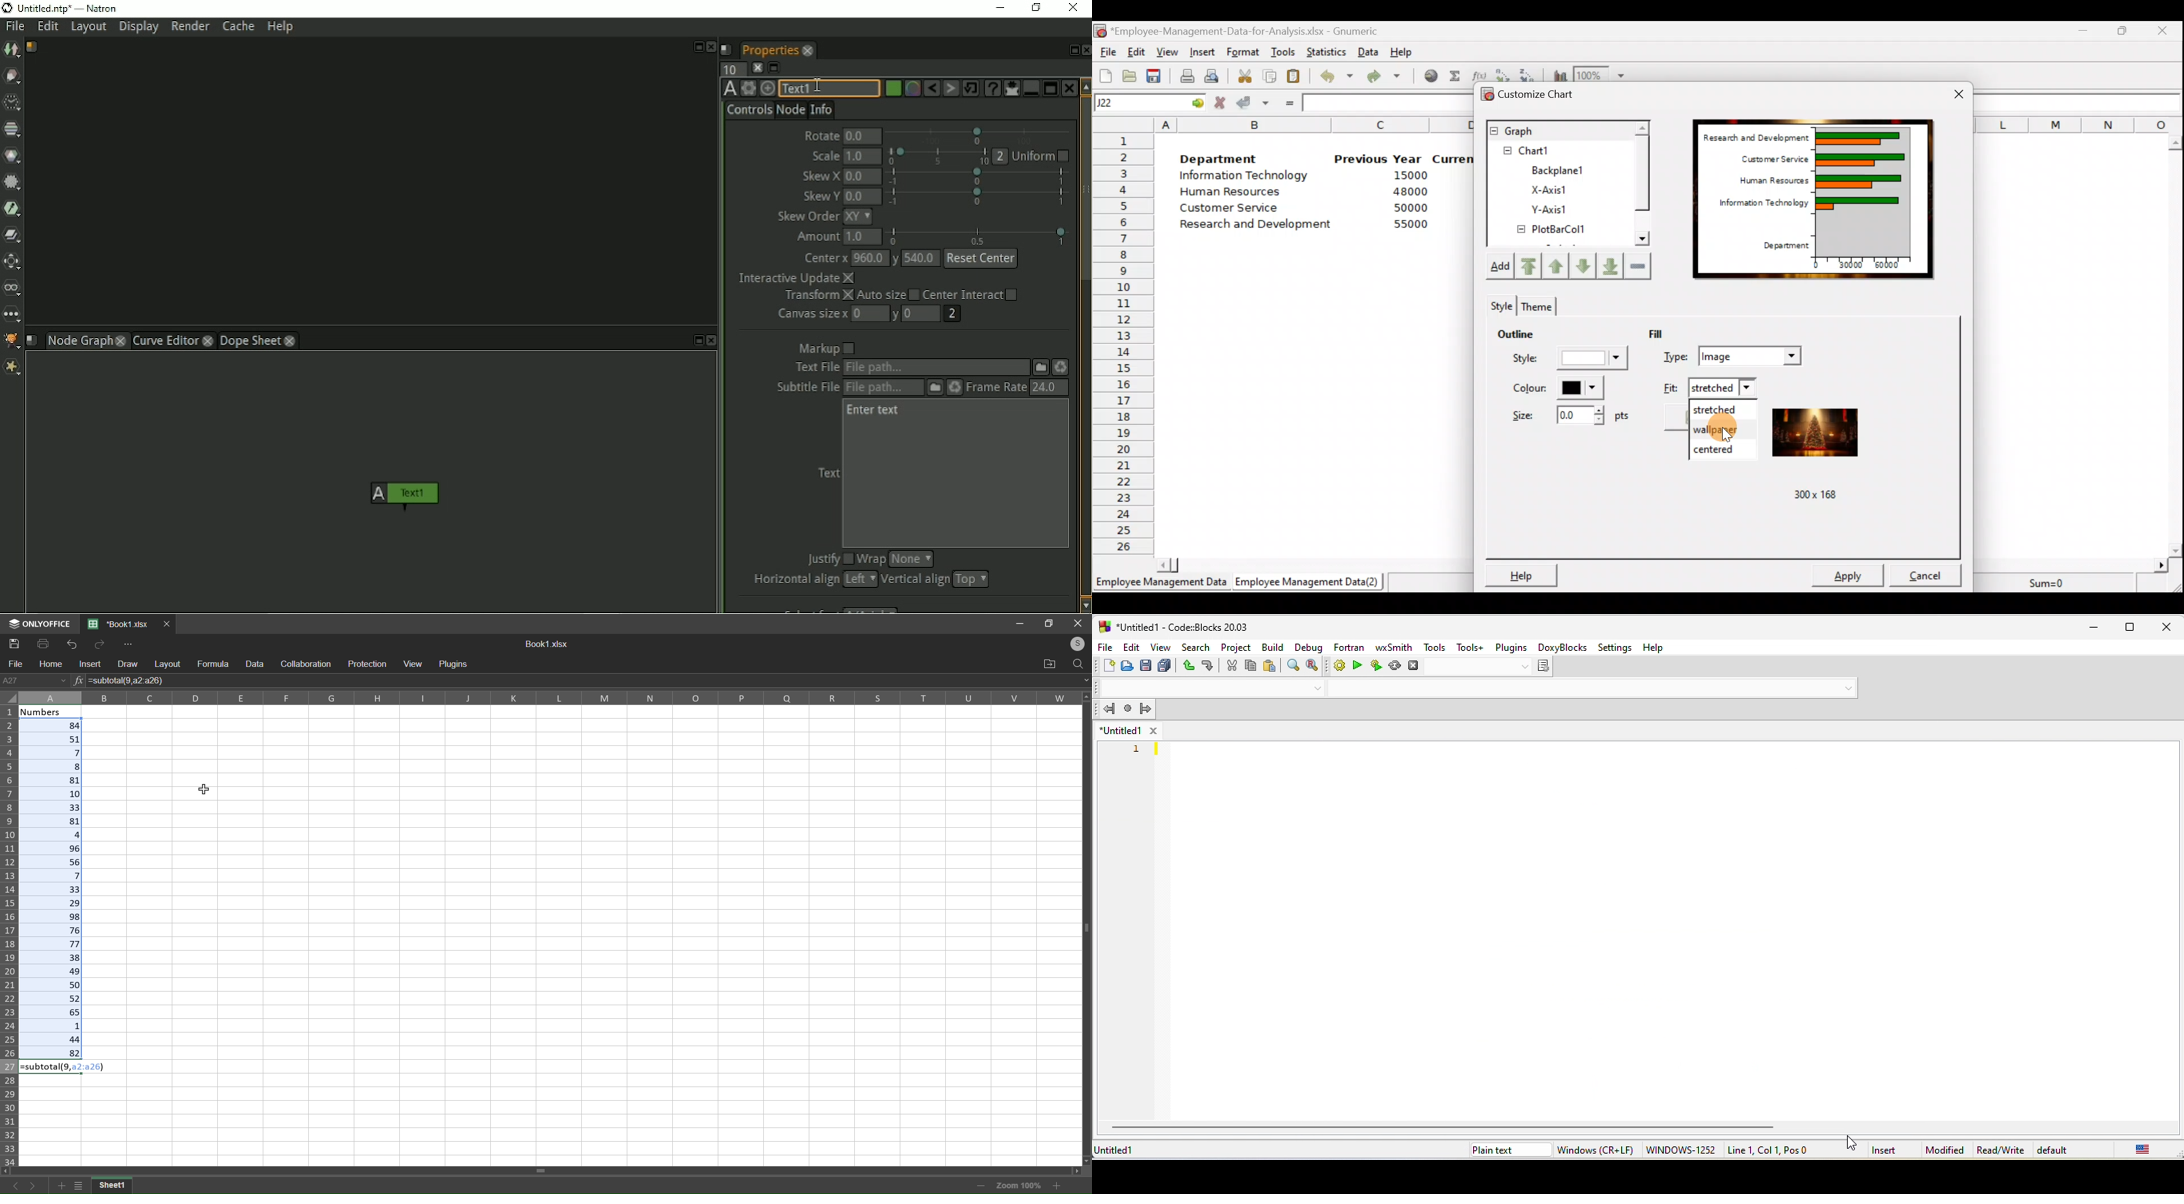  What do you see at coordinates (2177, 342) in the screenshot?
I see `Scroll bar` at bounding box center [2177, 342].